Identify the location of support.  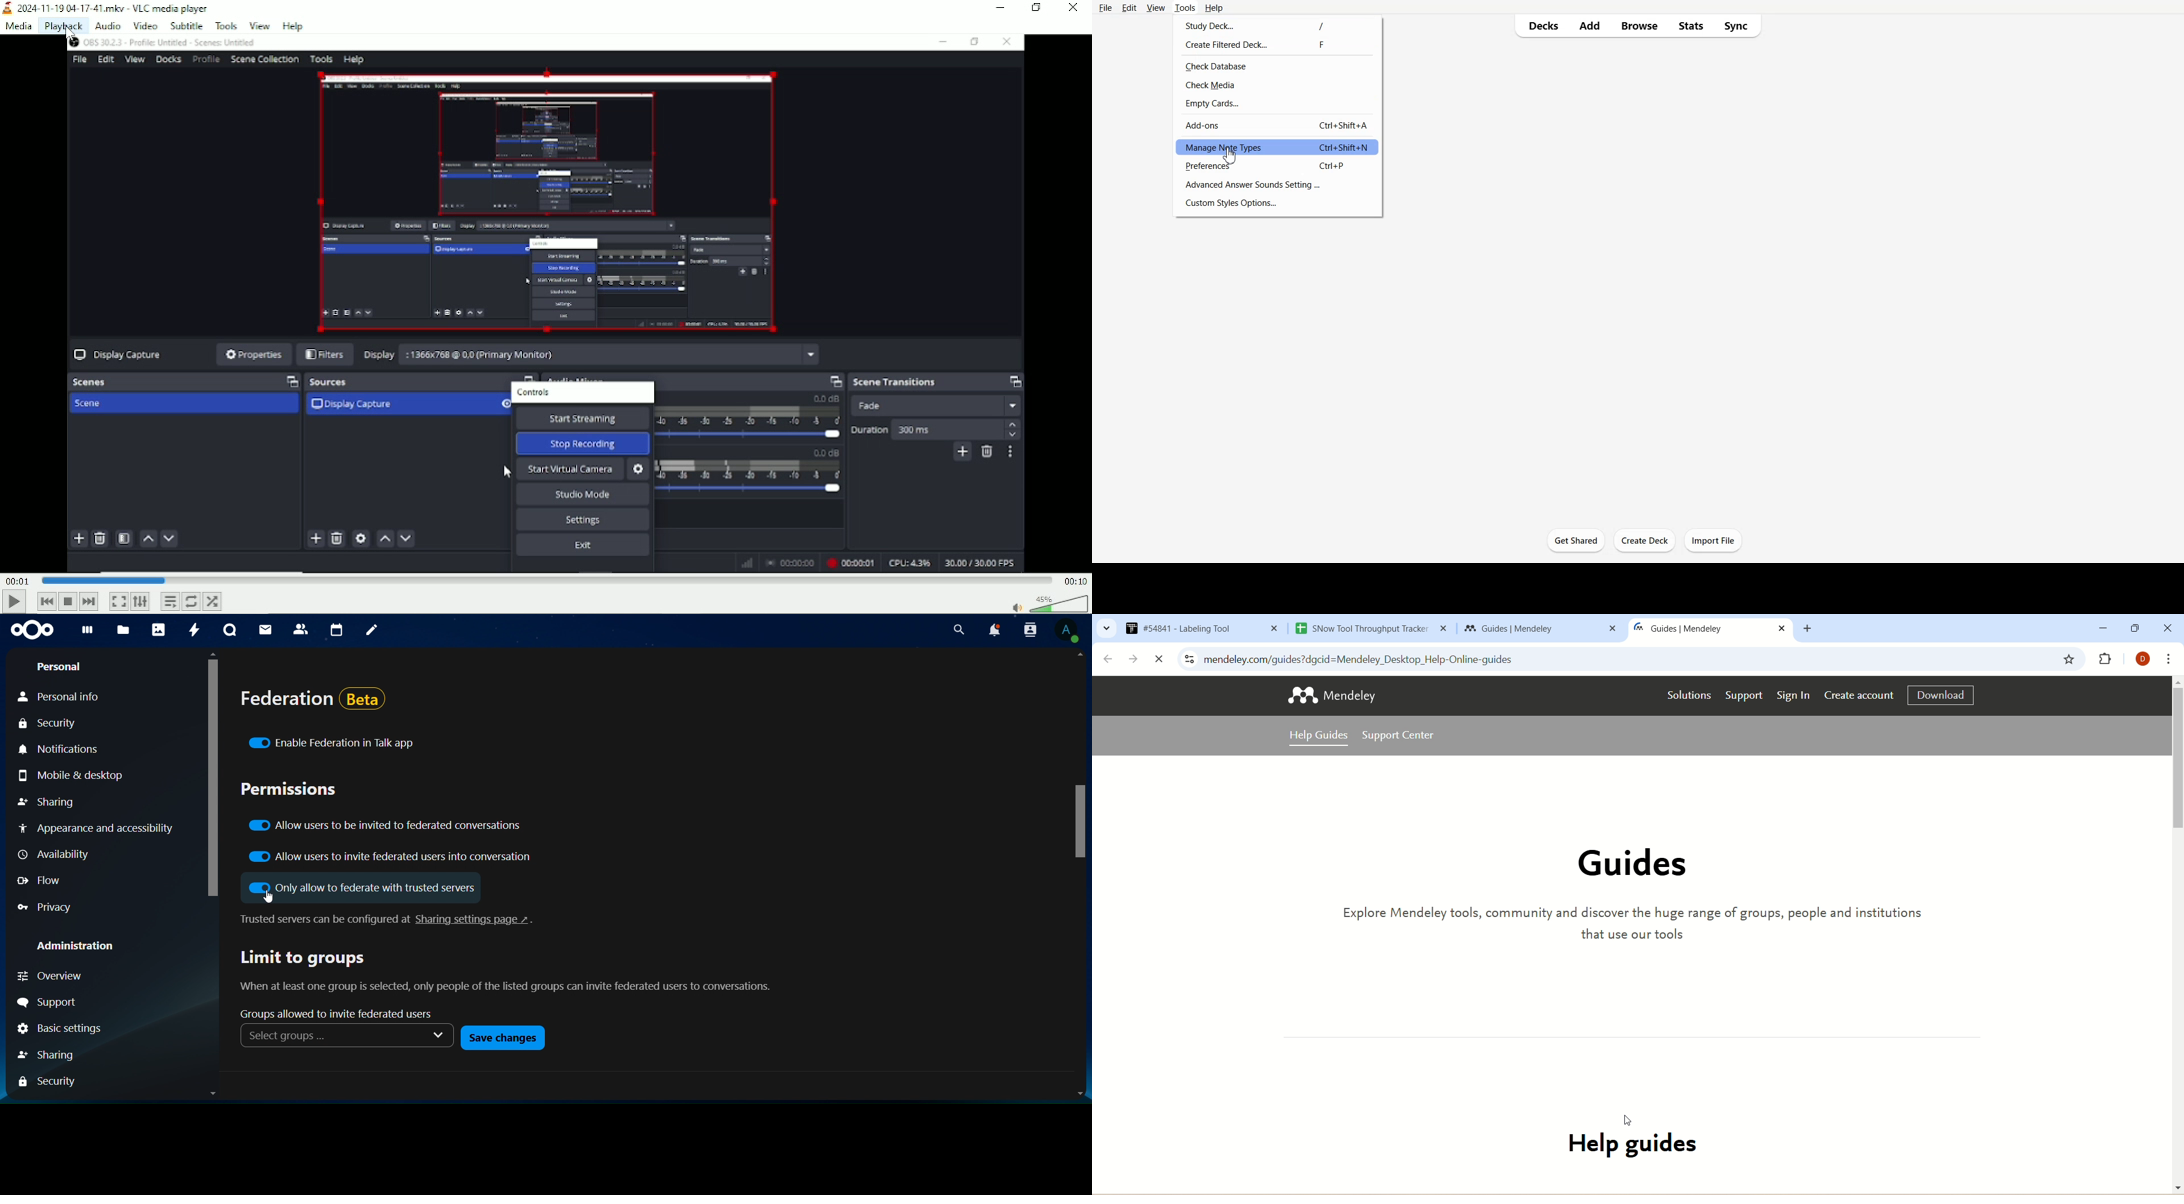
(1744, 695).